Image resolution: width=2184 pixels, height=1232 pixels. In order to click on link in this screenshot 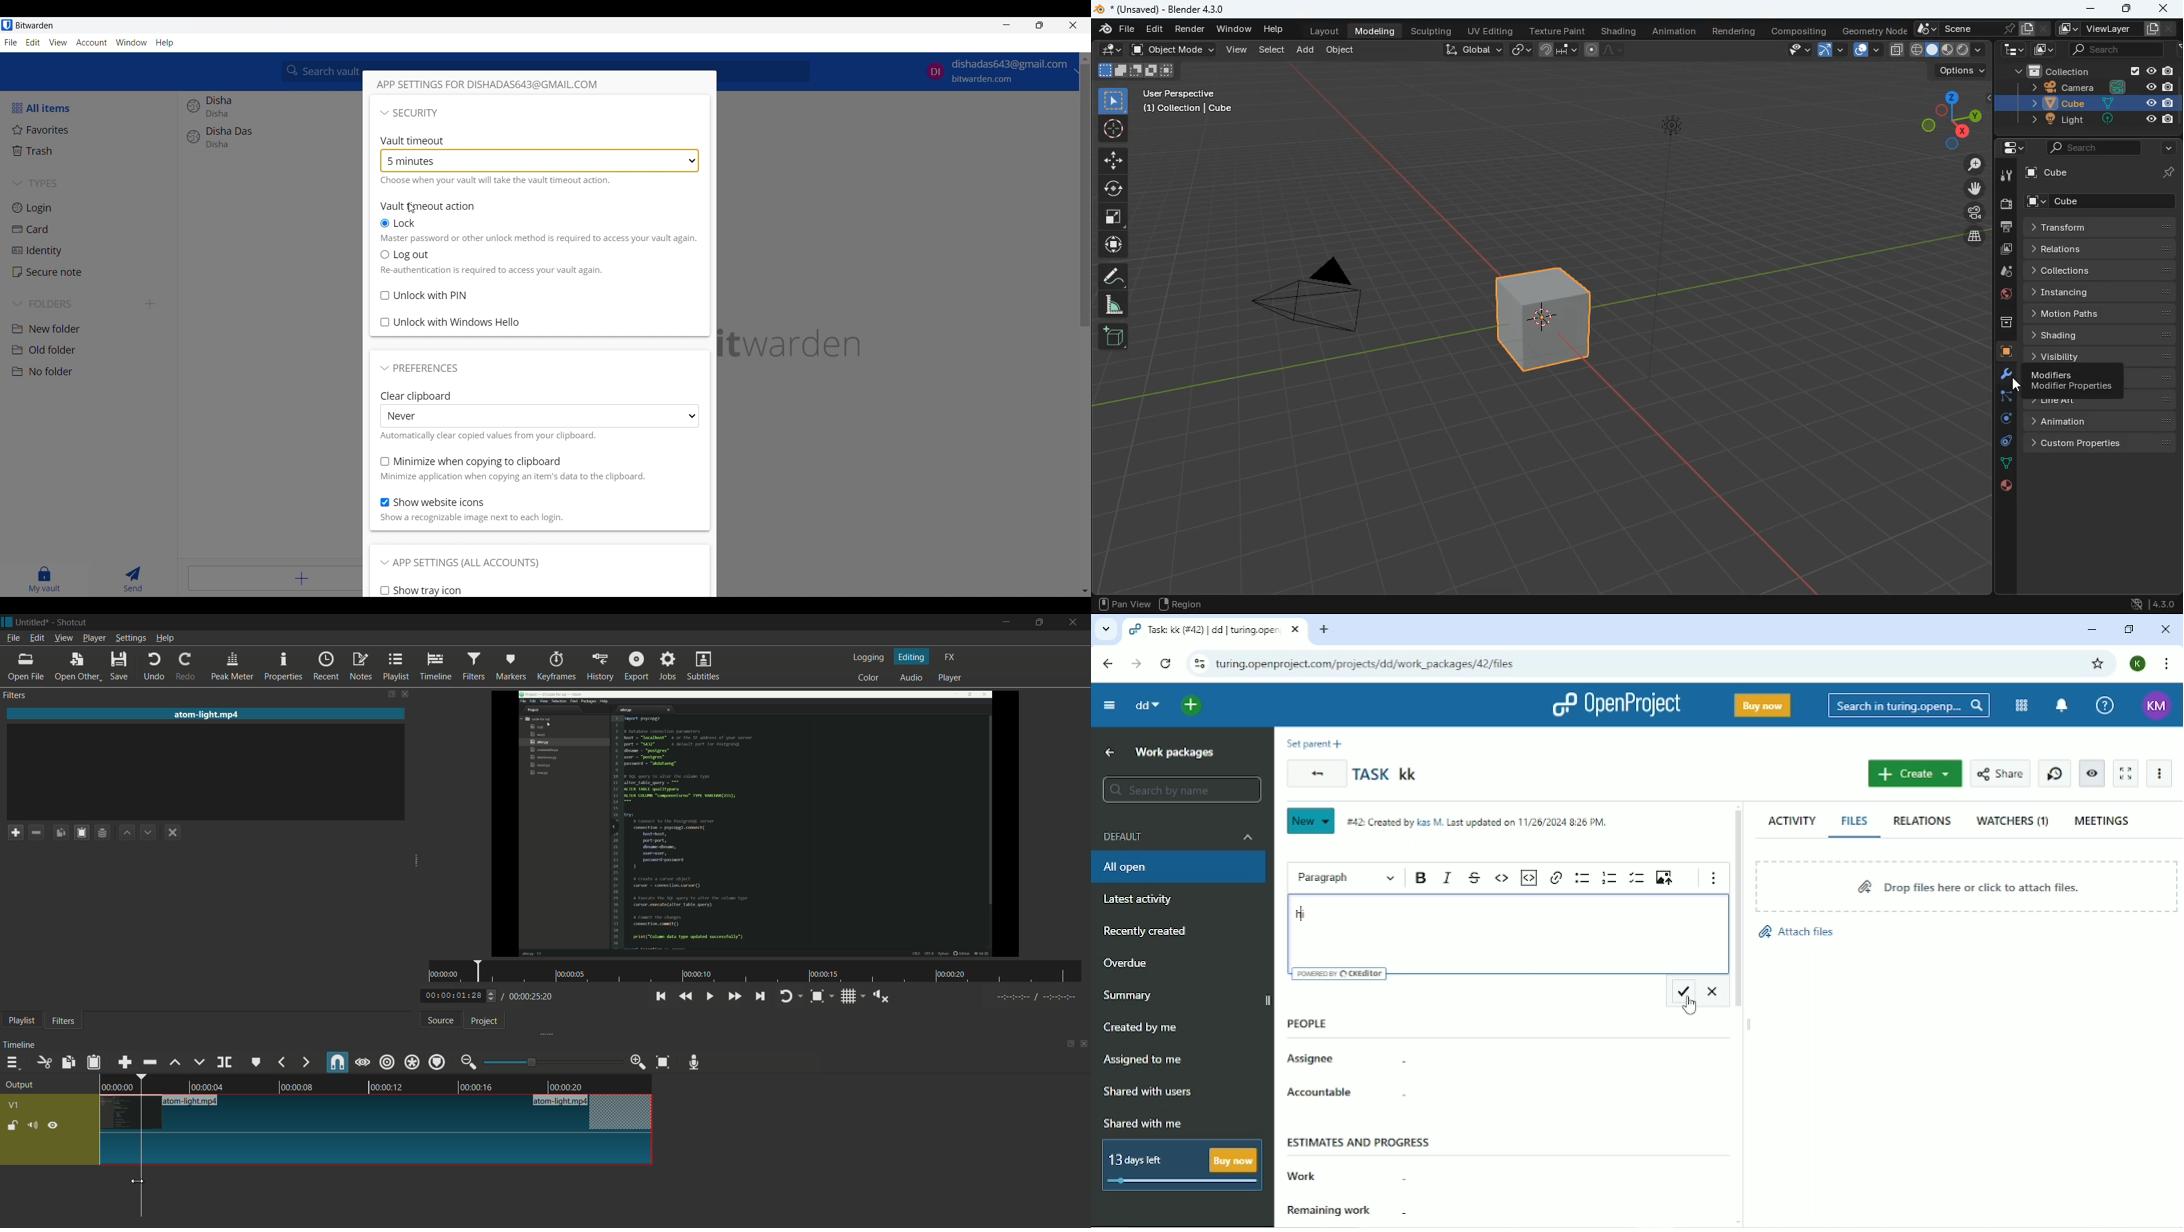, I will do `click(1519, 49)`.